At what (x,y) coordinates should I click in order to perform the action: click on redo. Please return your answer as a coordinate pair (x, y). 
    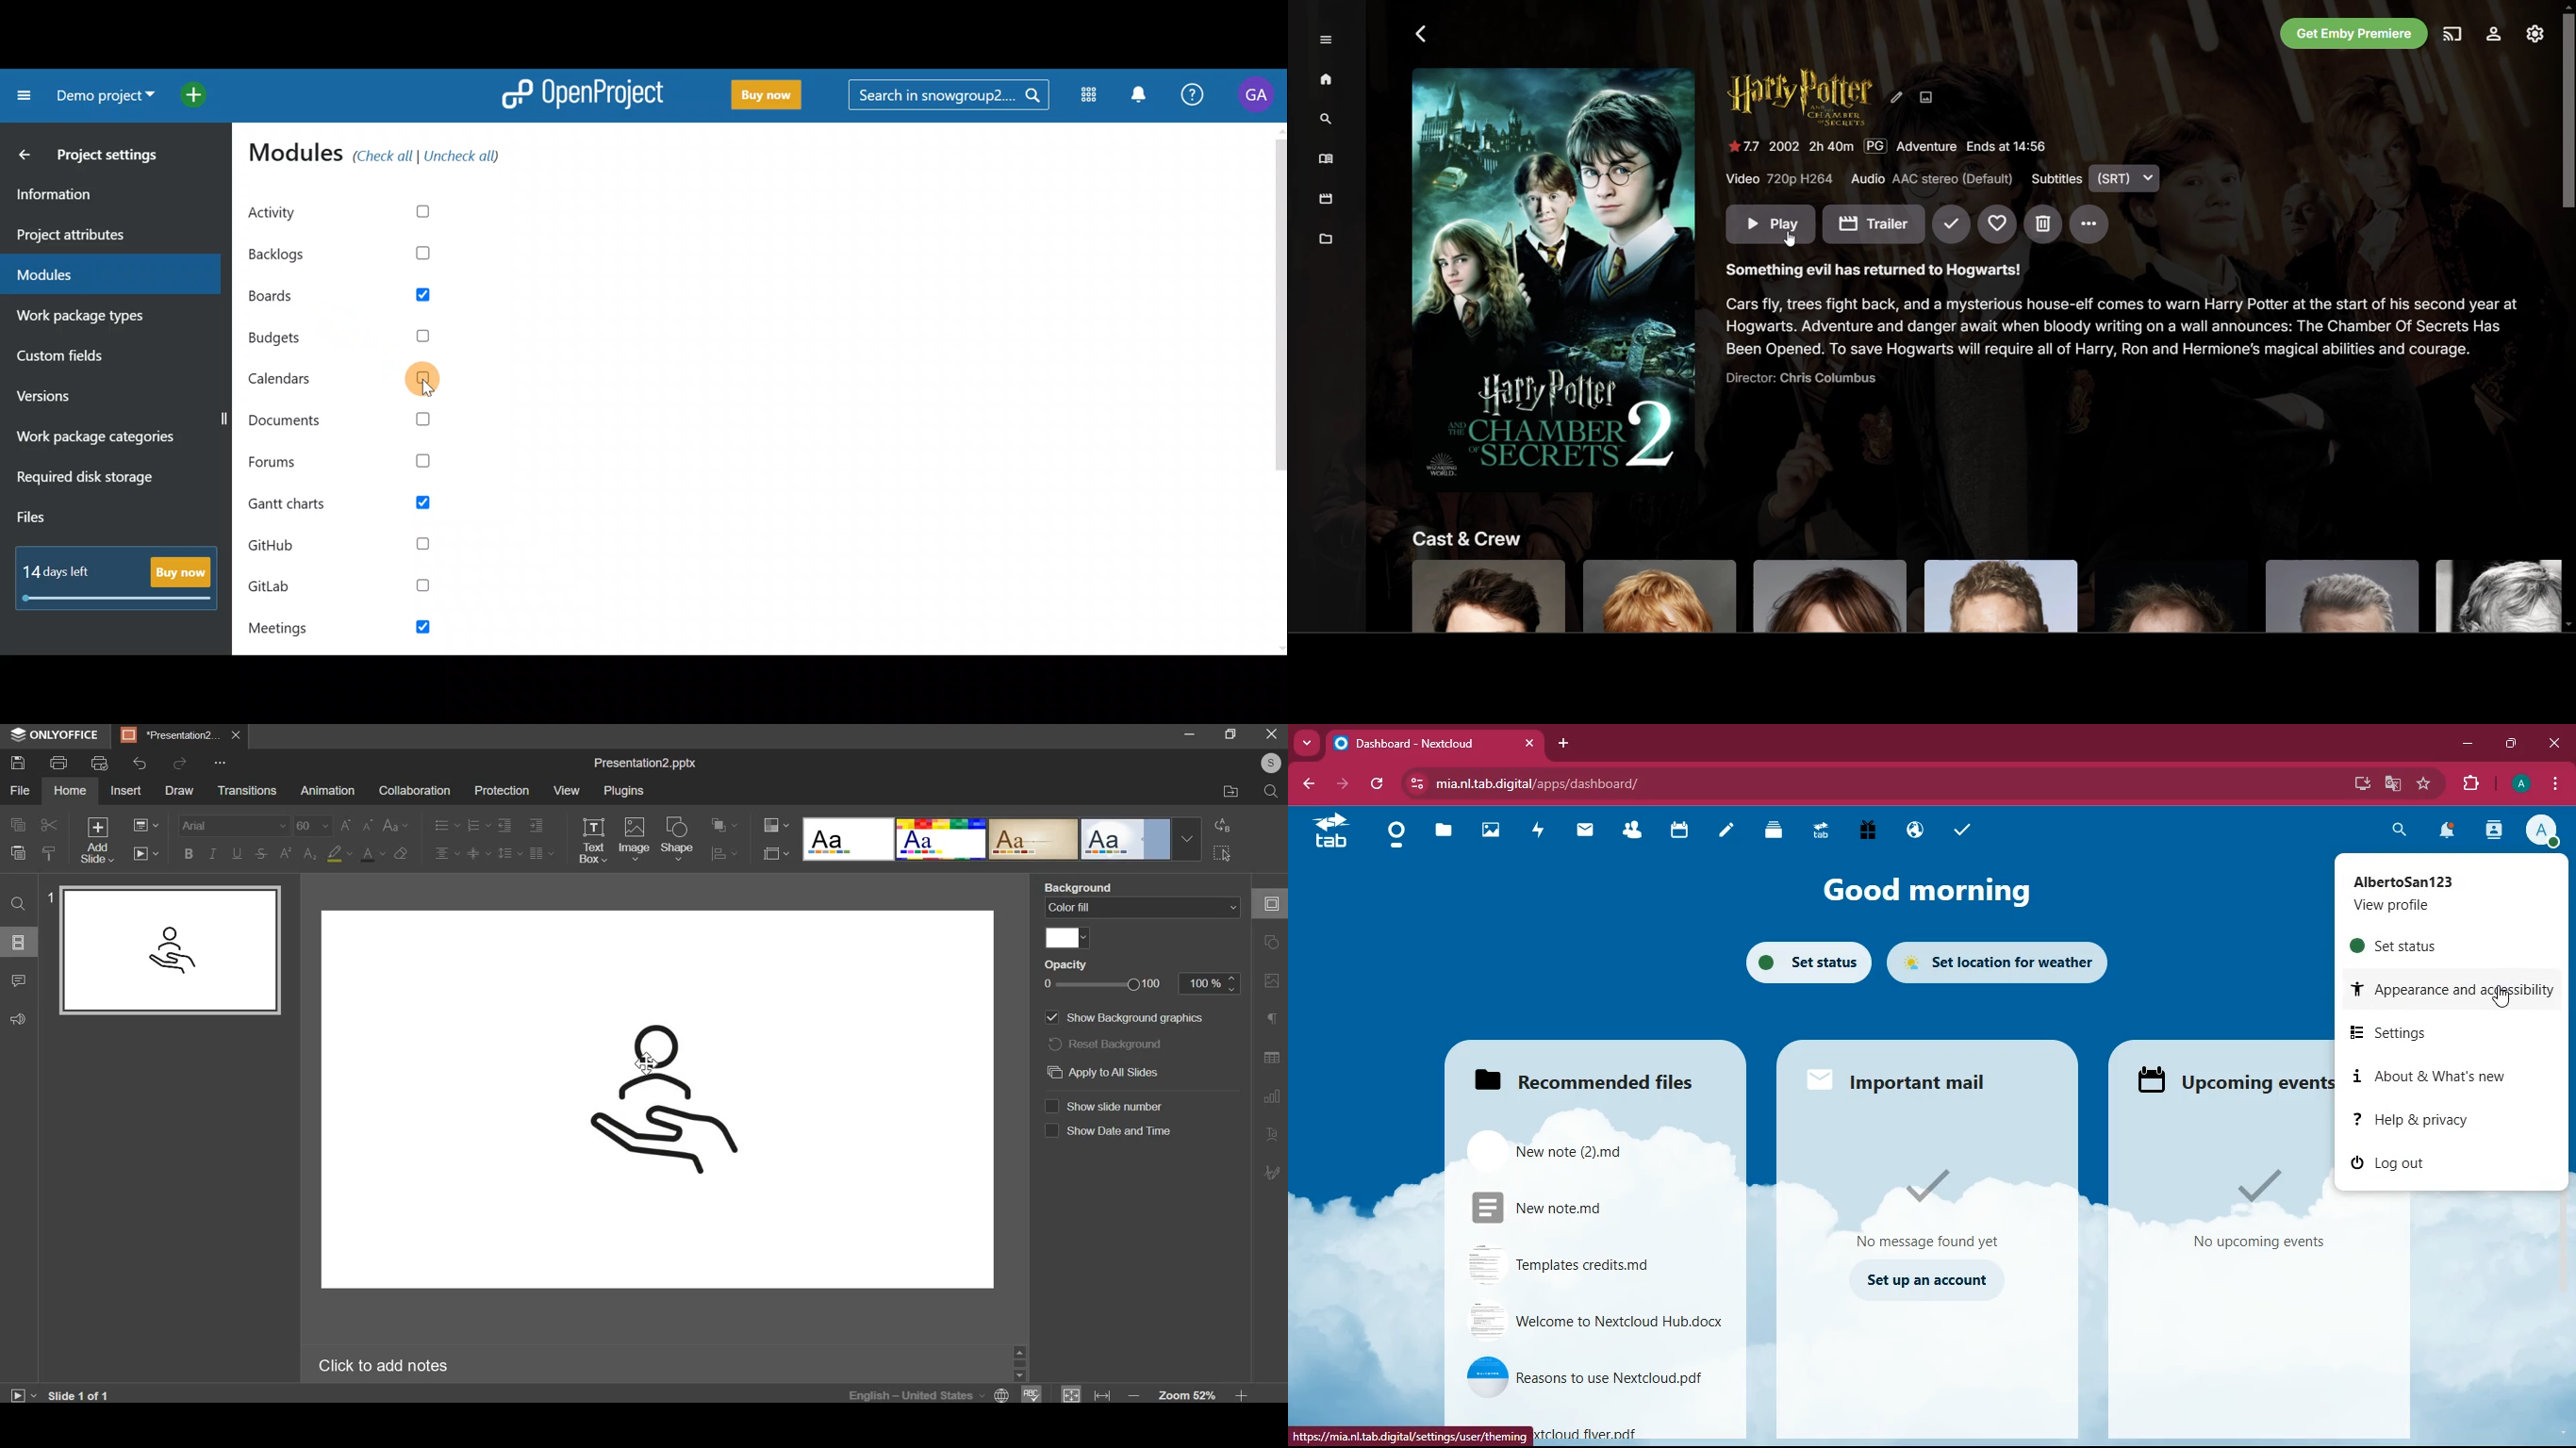
    Looking at the image, I should click on (181, 762).